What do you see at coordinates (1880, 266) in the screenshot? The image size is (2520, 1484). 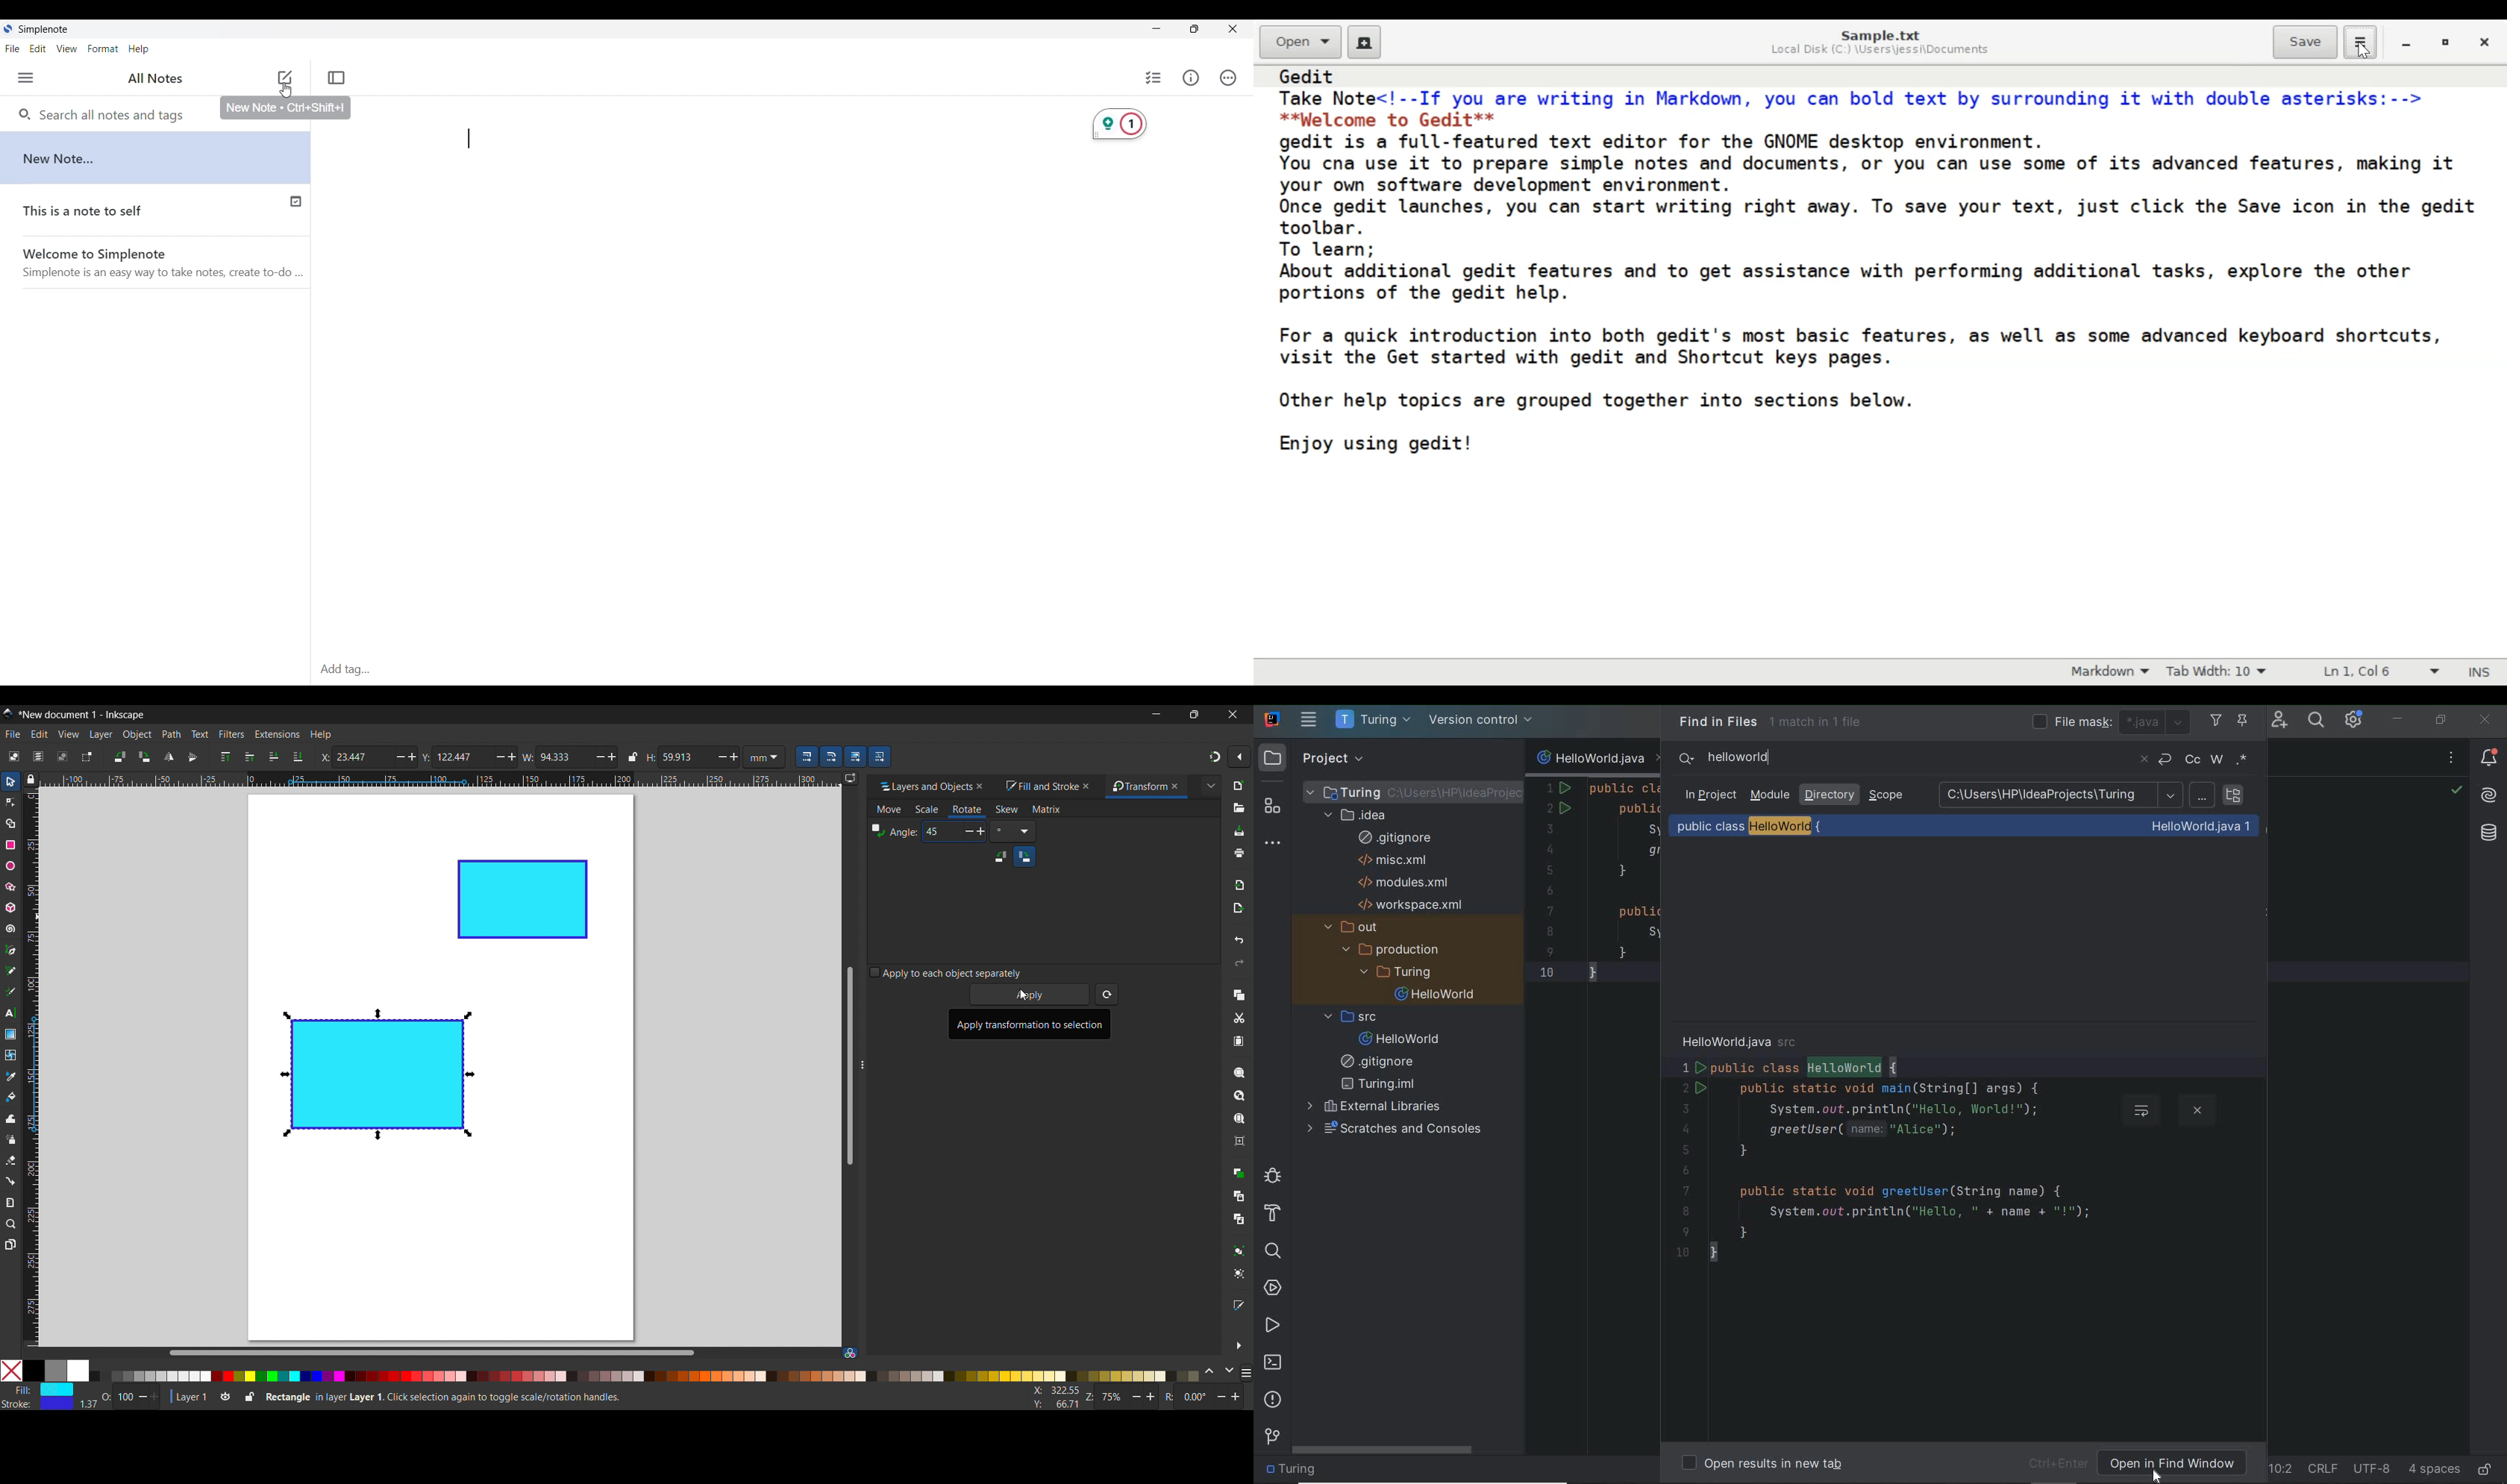 I see `Gedit

Take Note<!--If you are writing in Markdown, you can bold text by surrounding it with double asterisks:-->
**Welcome to Gedit**

gedit is a full-featured text editor for the GNOME desktop environment.

You cna use it to prepare simple notes and documents, or you can use some of its advanced features, making it
your own software development environment.

Once gedit launches, you can start writing right away. To save your text, just click the Save icon in the gedit
toolbar.

To learn;

About additional gedit features and to get assistance with performing additional tasks, explore the other
portions of the gedit help.

For a quick introduction into both gedit's most basic features, as well as some advanced keyboard shortcuts,
visit the Get started with gedit and Shortcut keys pages.

Other help topics are grouped together into sections below.

Enjoy using gedit!` at bounding box center [1880, 266].